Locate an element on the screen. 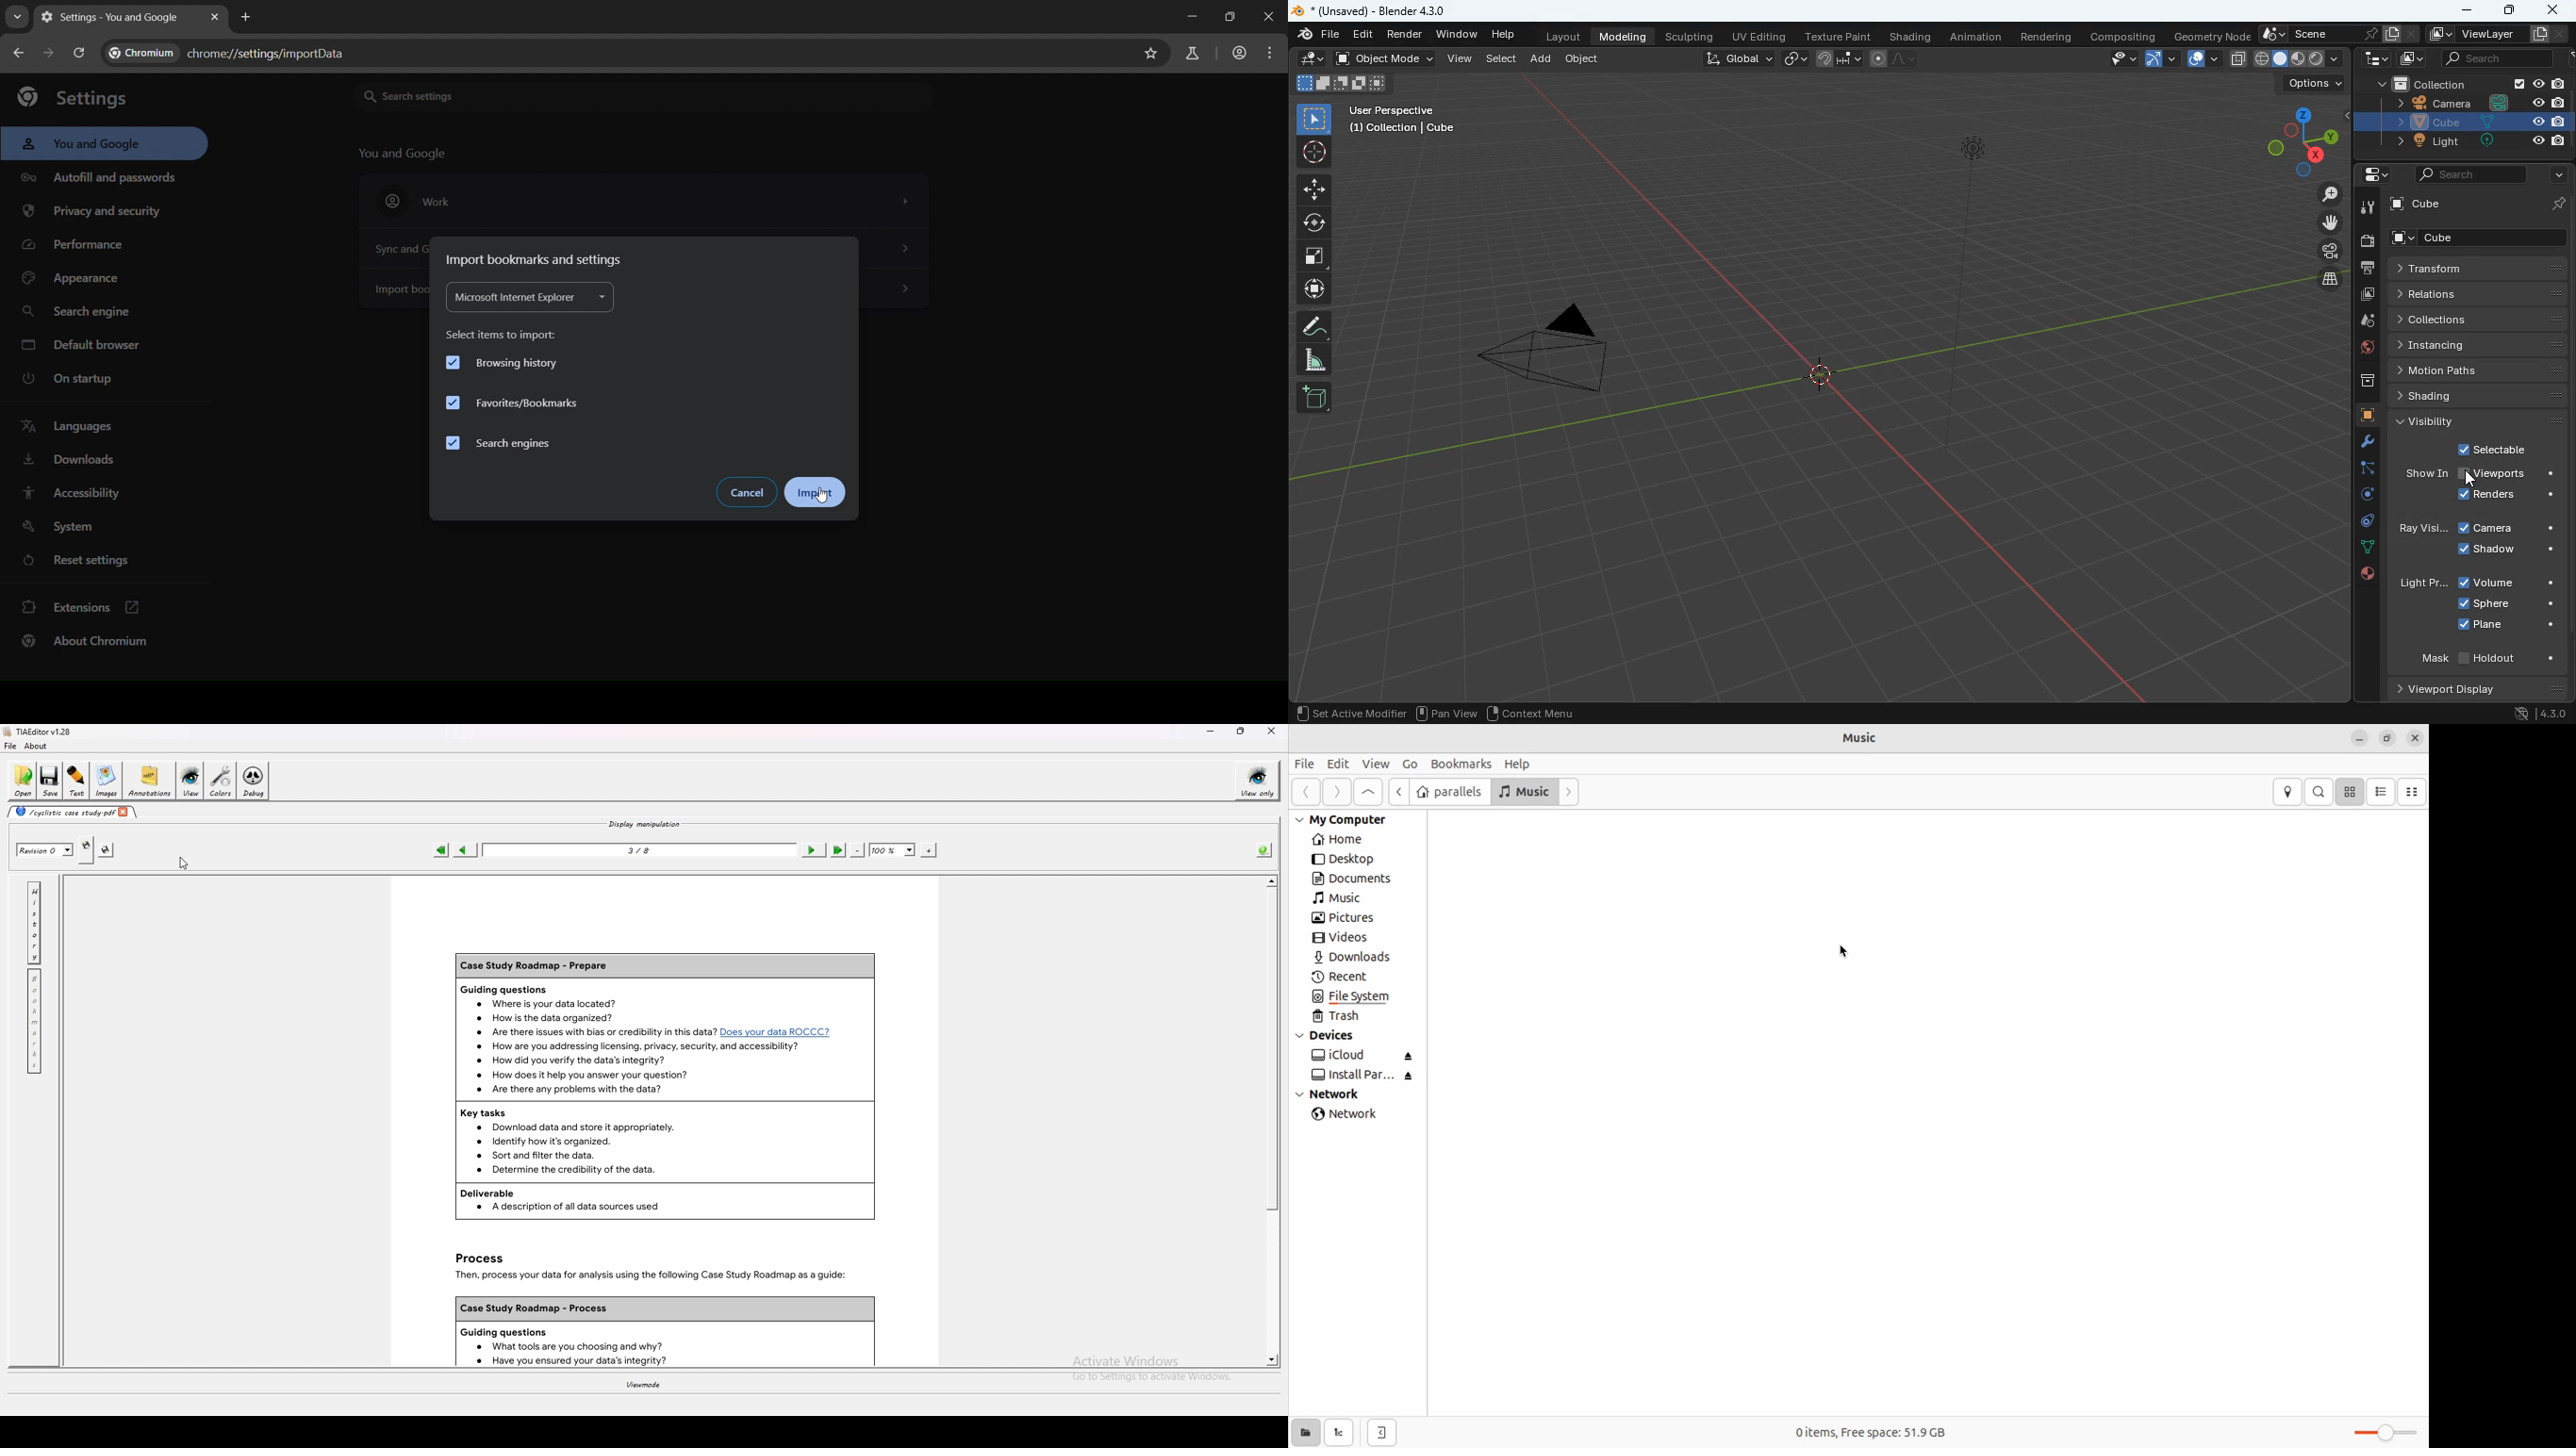  user perspective is located at coordinates (1414, 123).